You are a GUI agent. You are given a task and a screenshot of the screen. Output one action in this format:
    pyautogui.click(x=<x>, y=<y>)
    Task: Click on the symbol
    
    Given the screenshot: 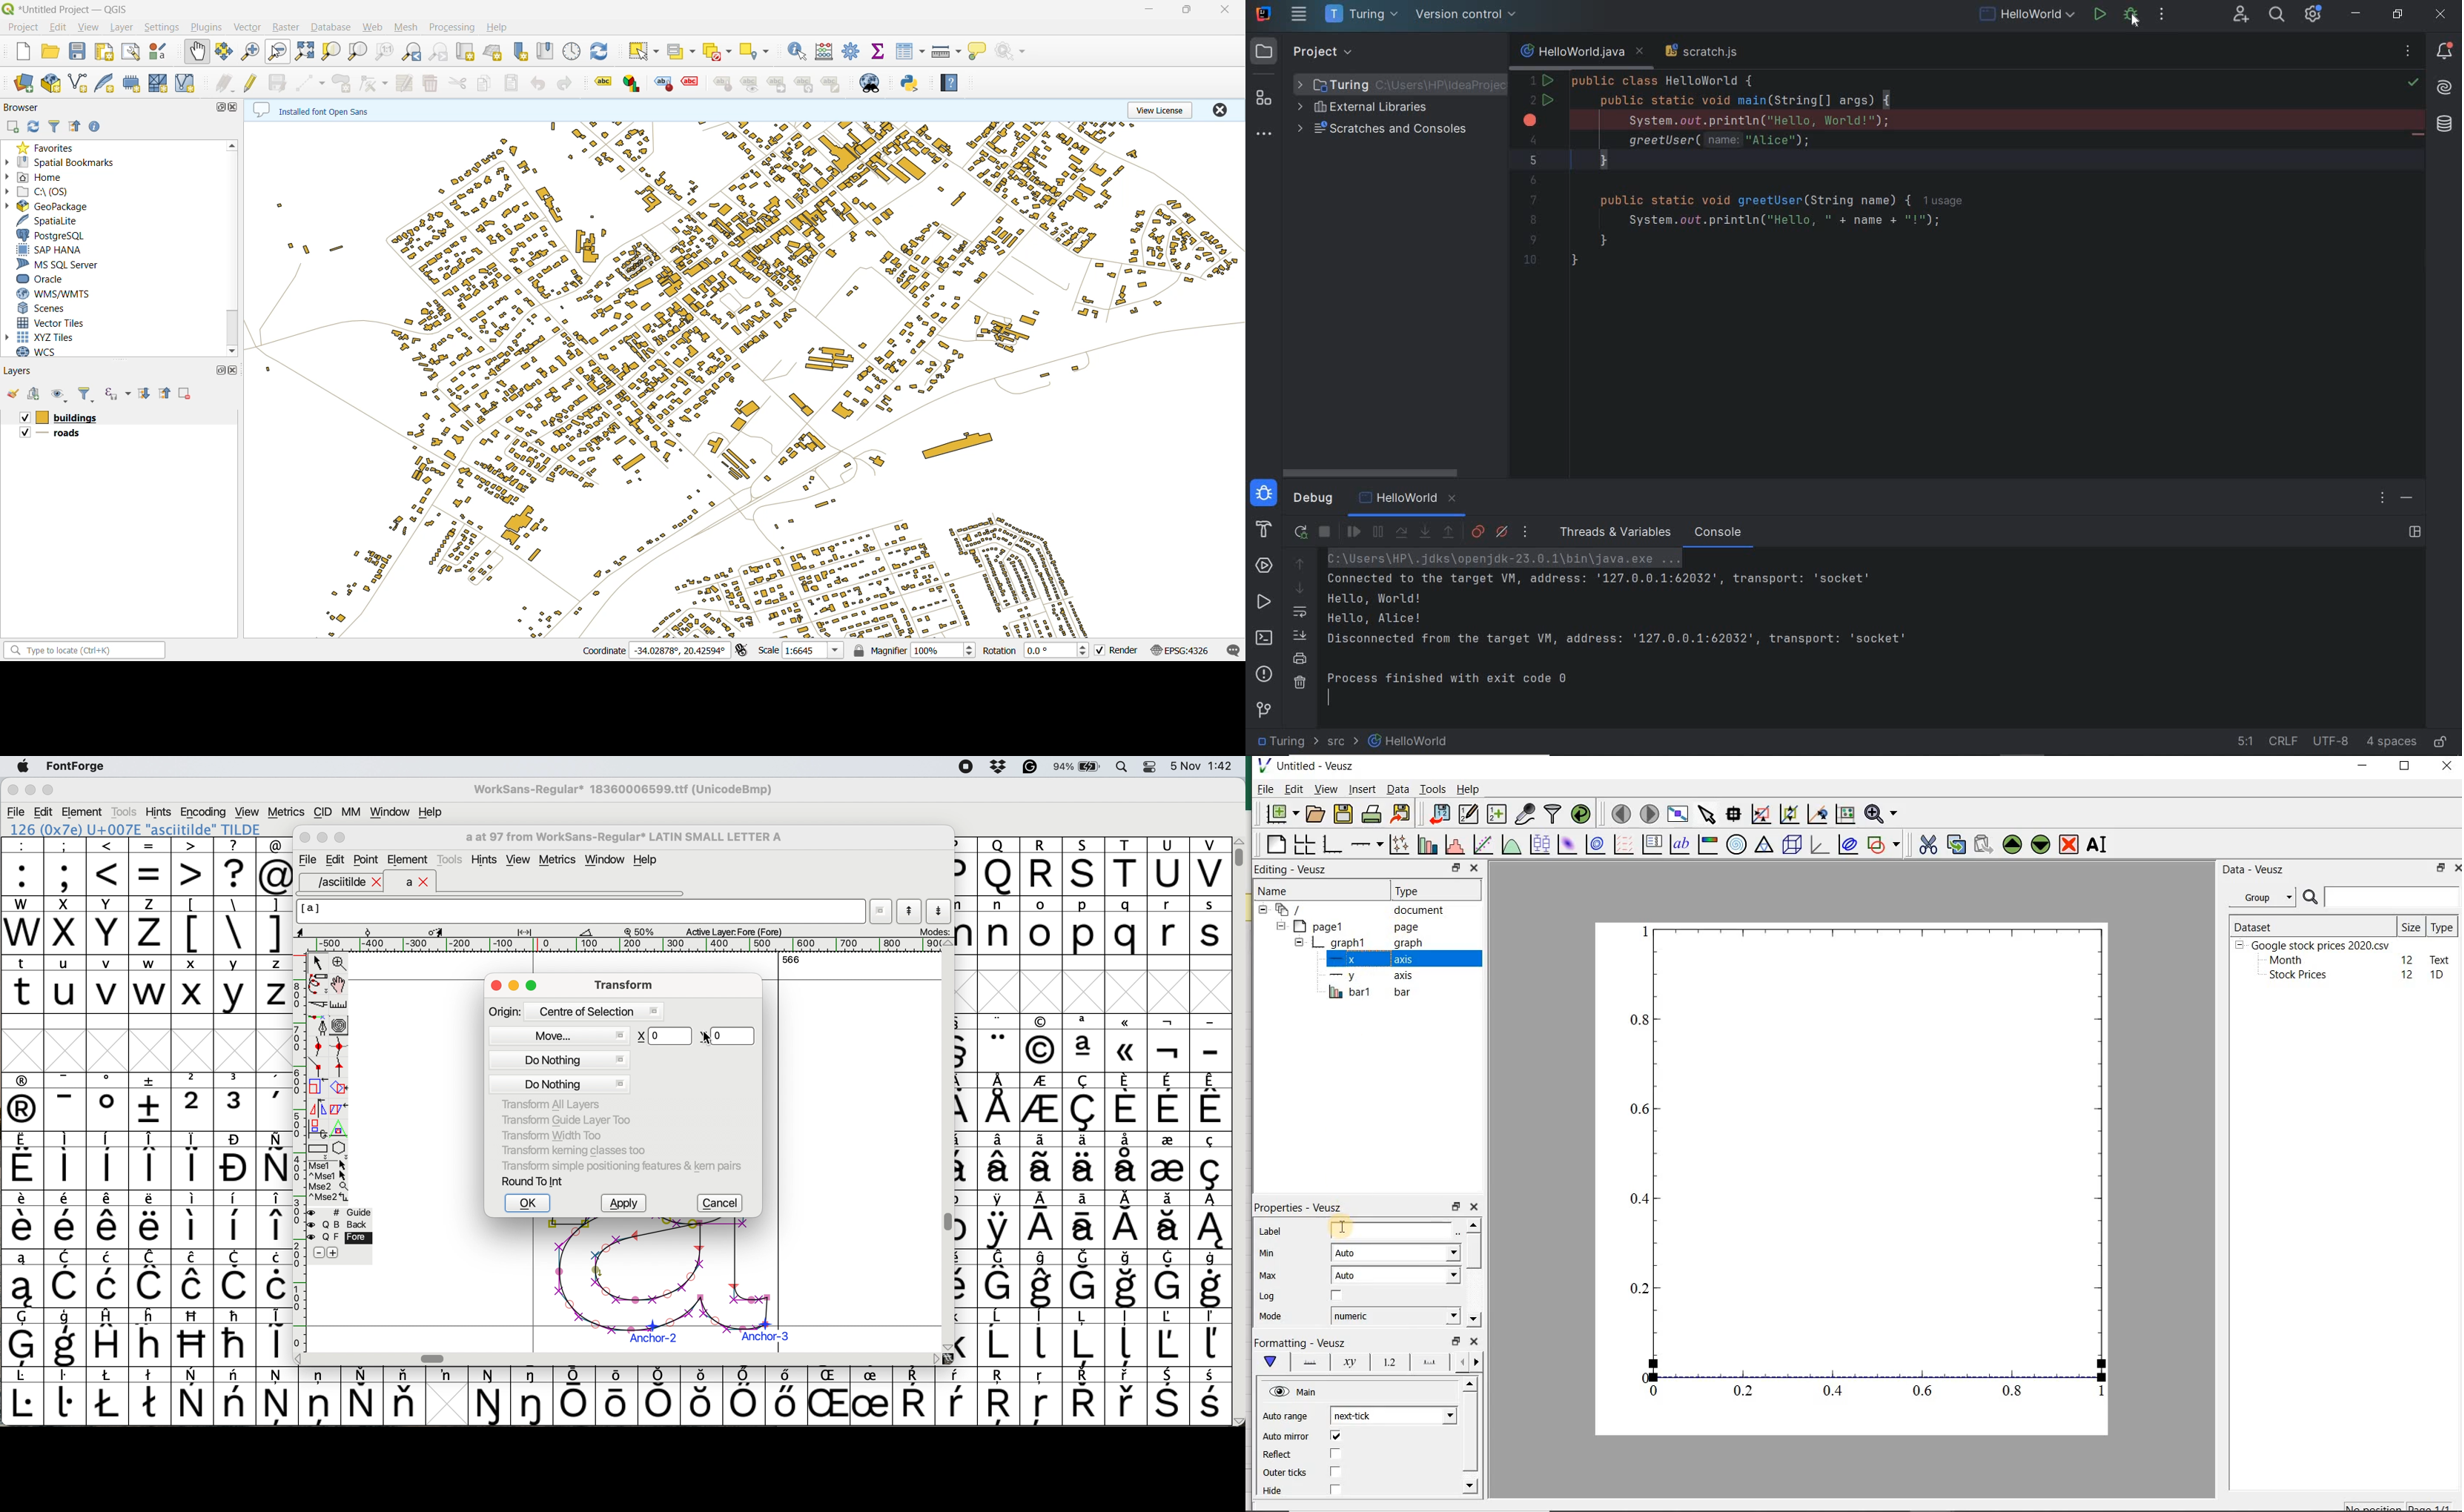 What is the action you would take?
    pyautogui.click(x=1043, y=1161)
    